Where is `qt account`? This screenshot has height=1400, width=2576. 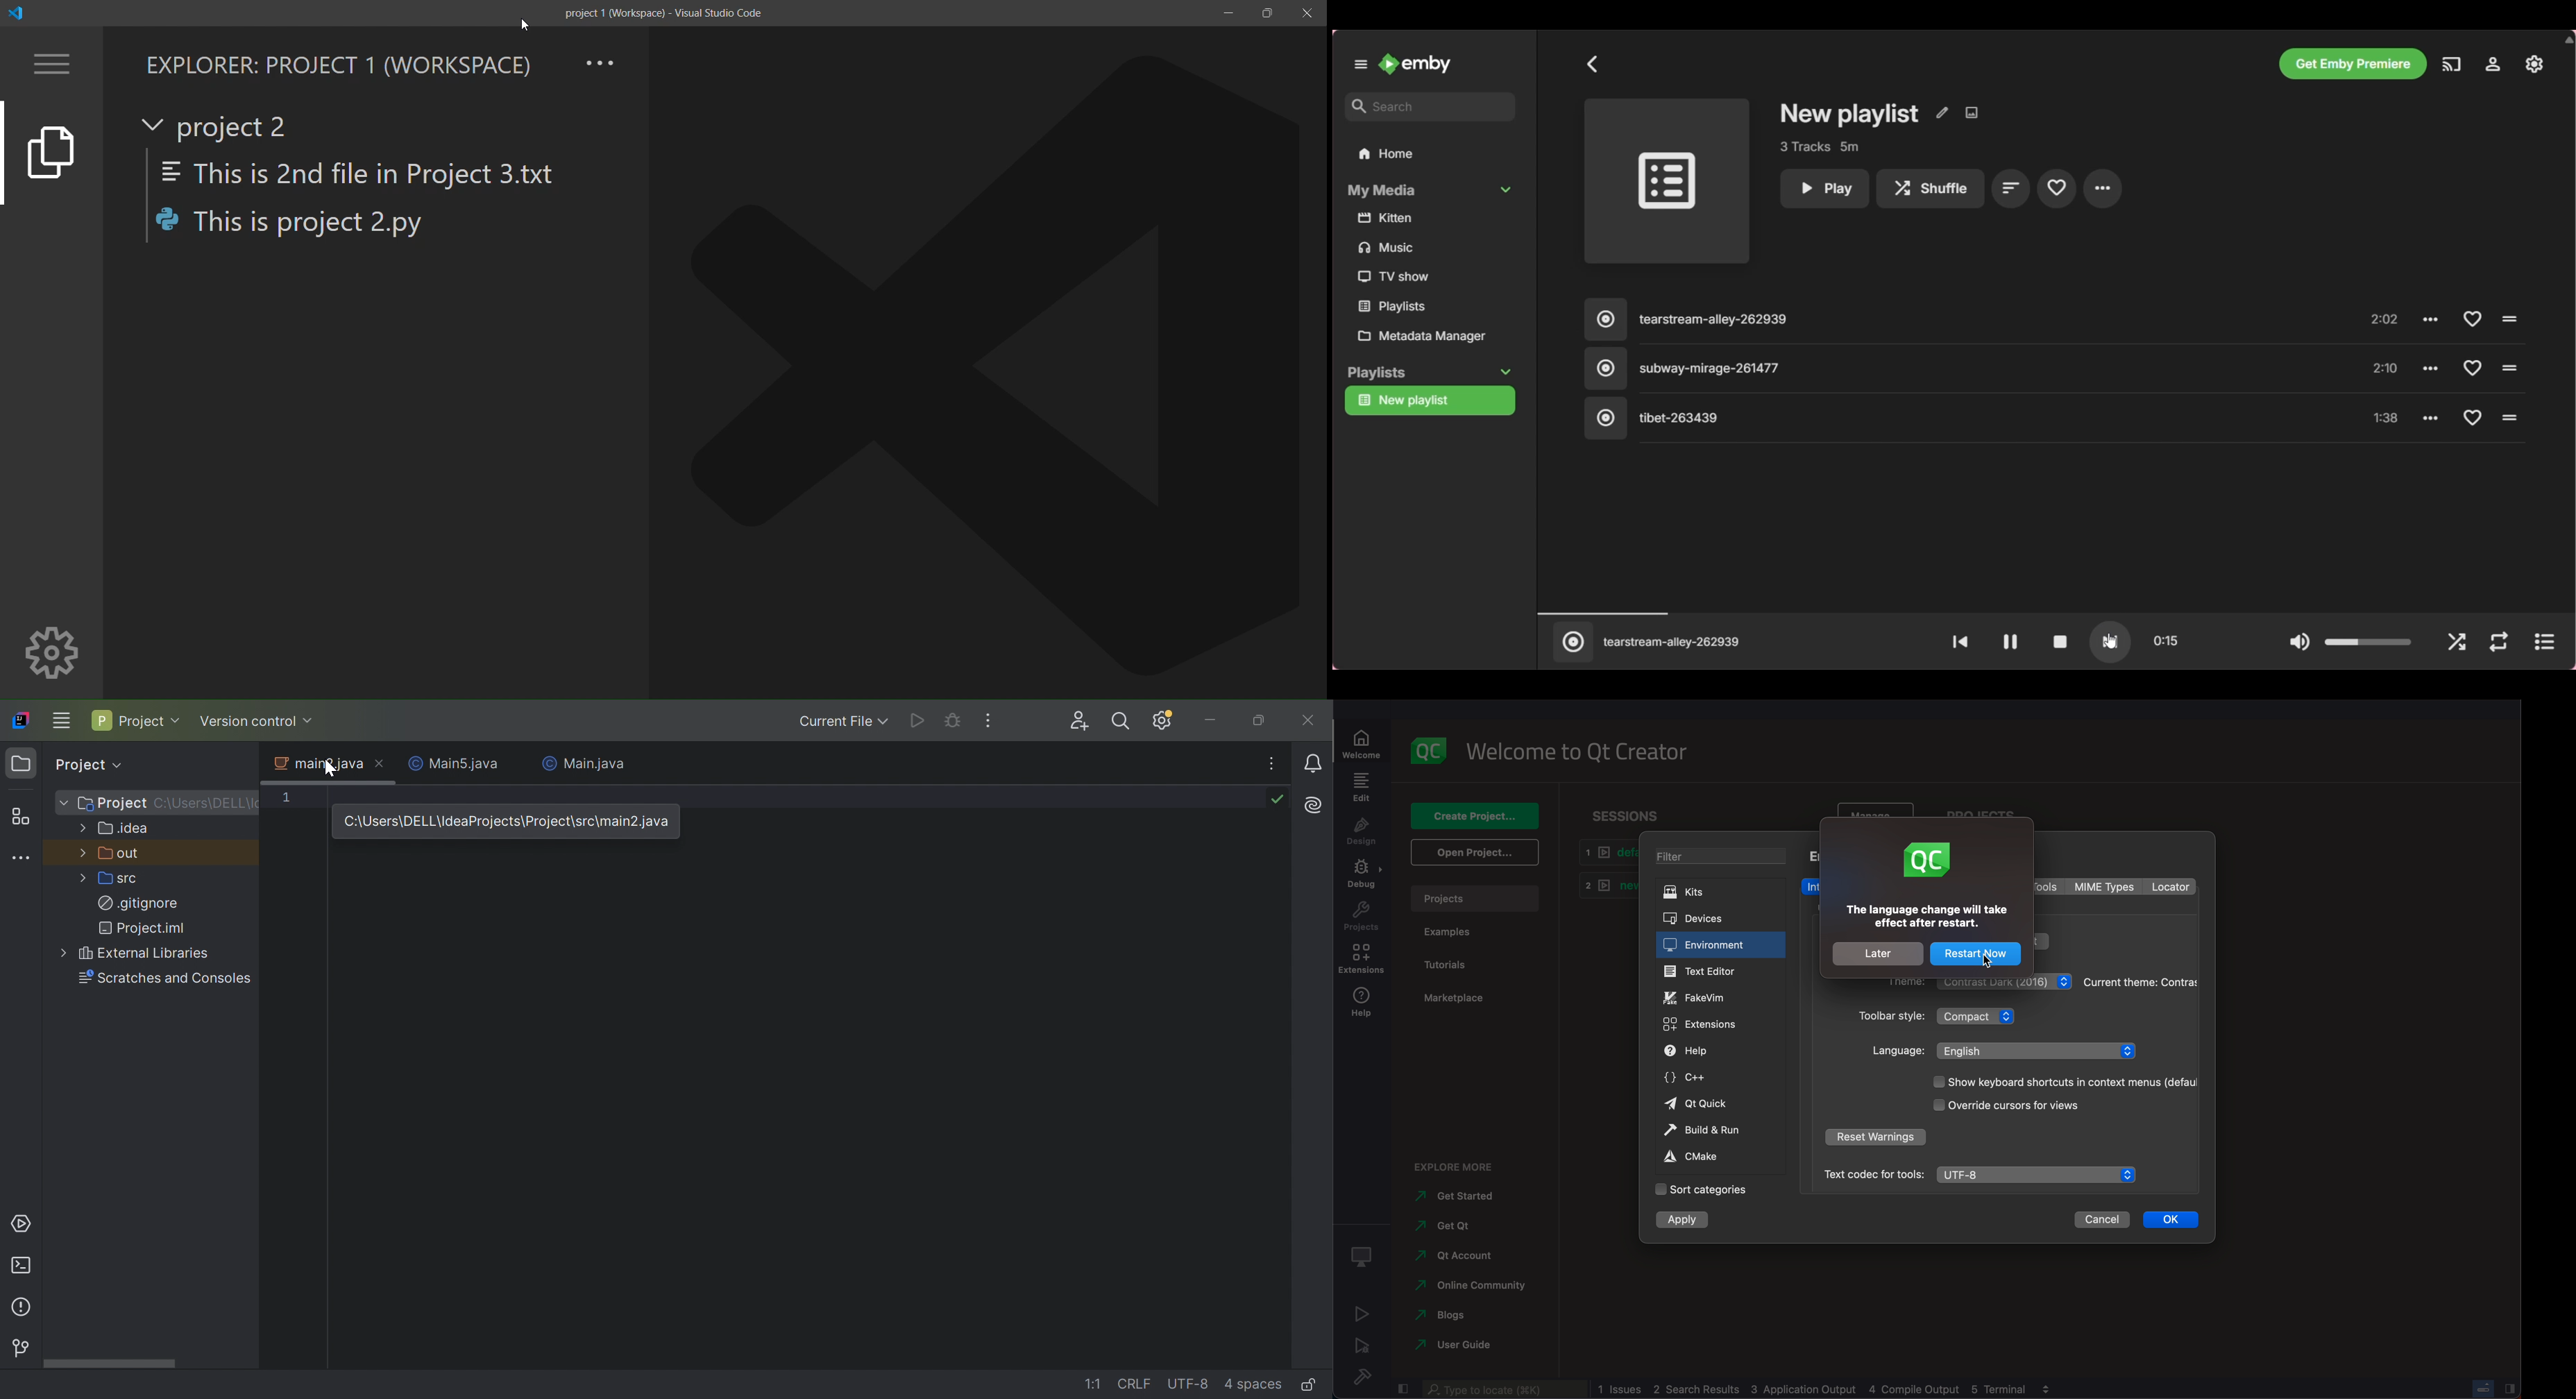 qt account is located at coordinates (1458, 1258).